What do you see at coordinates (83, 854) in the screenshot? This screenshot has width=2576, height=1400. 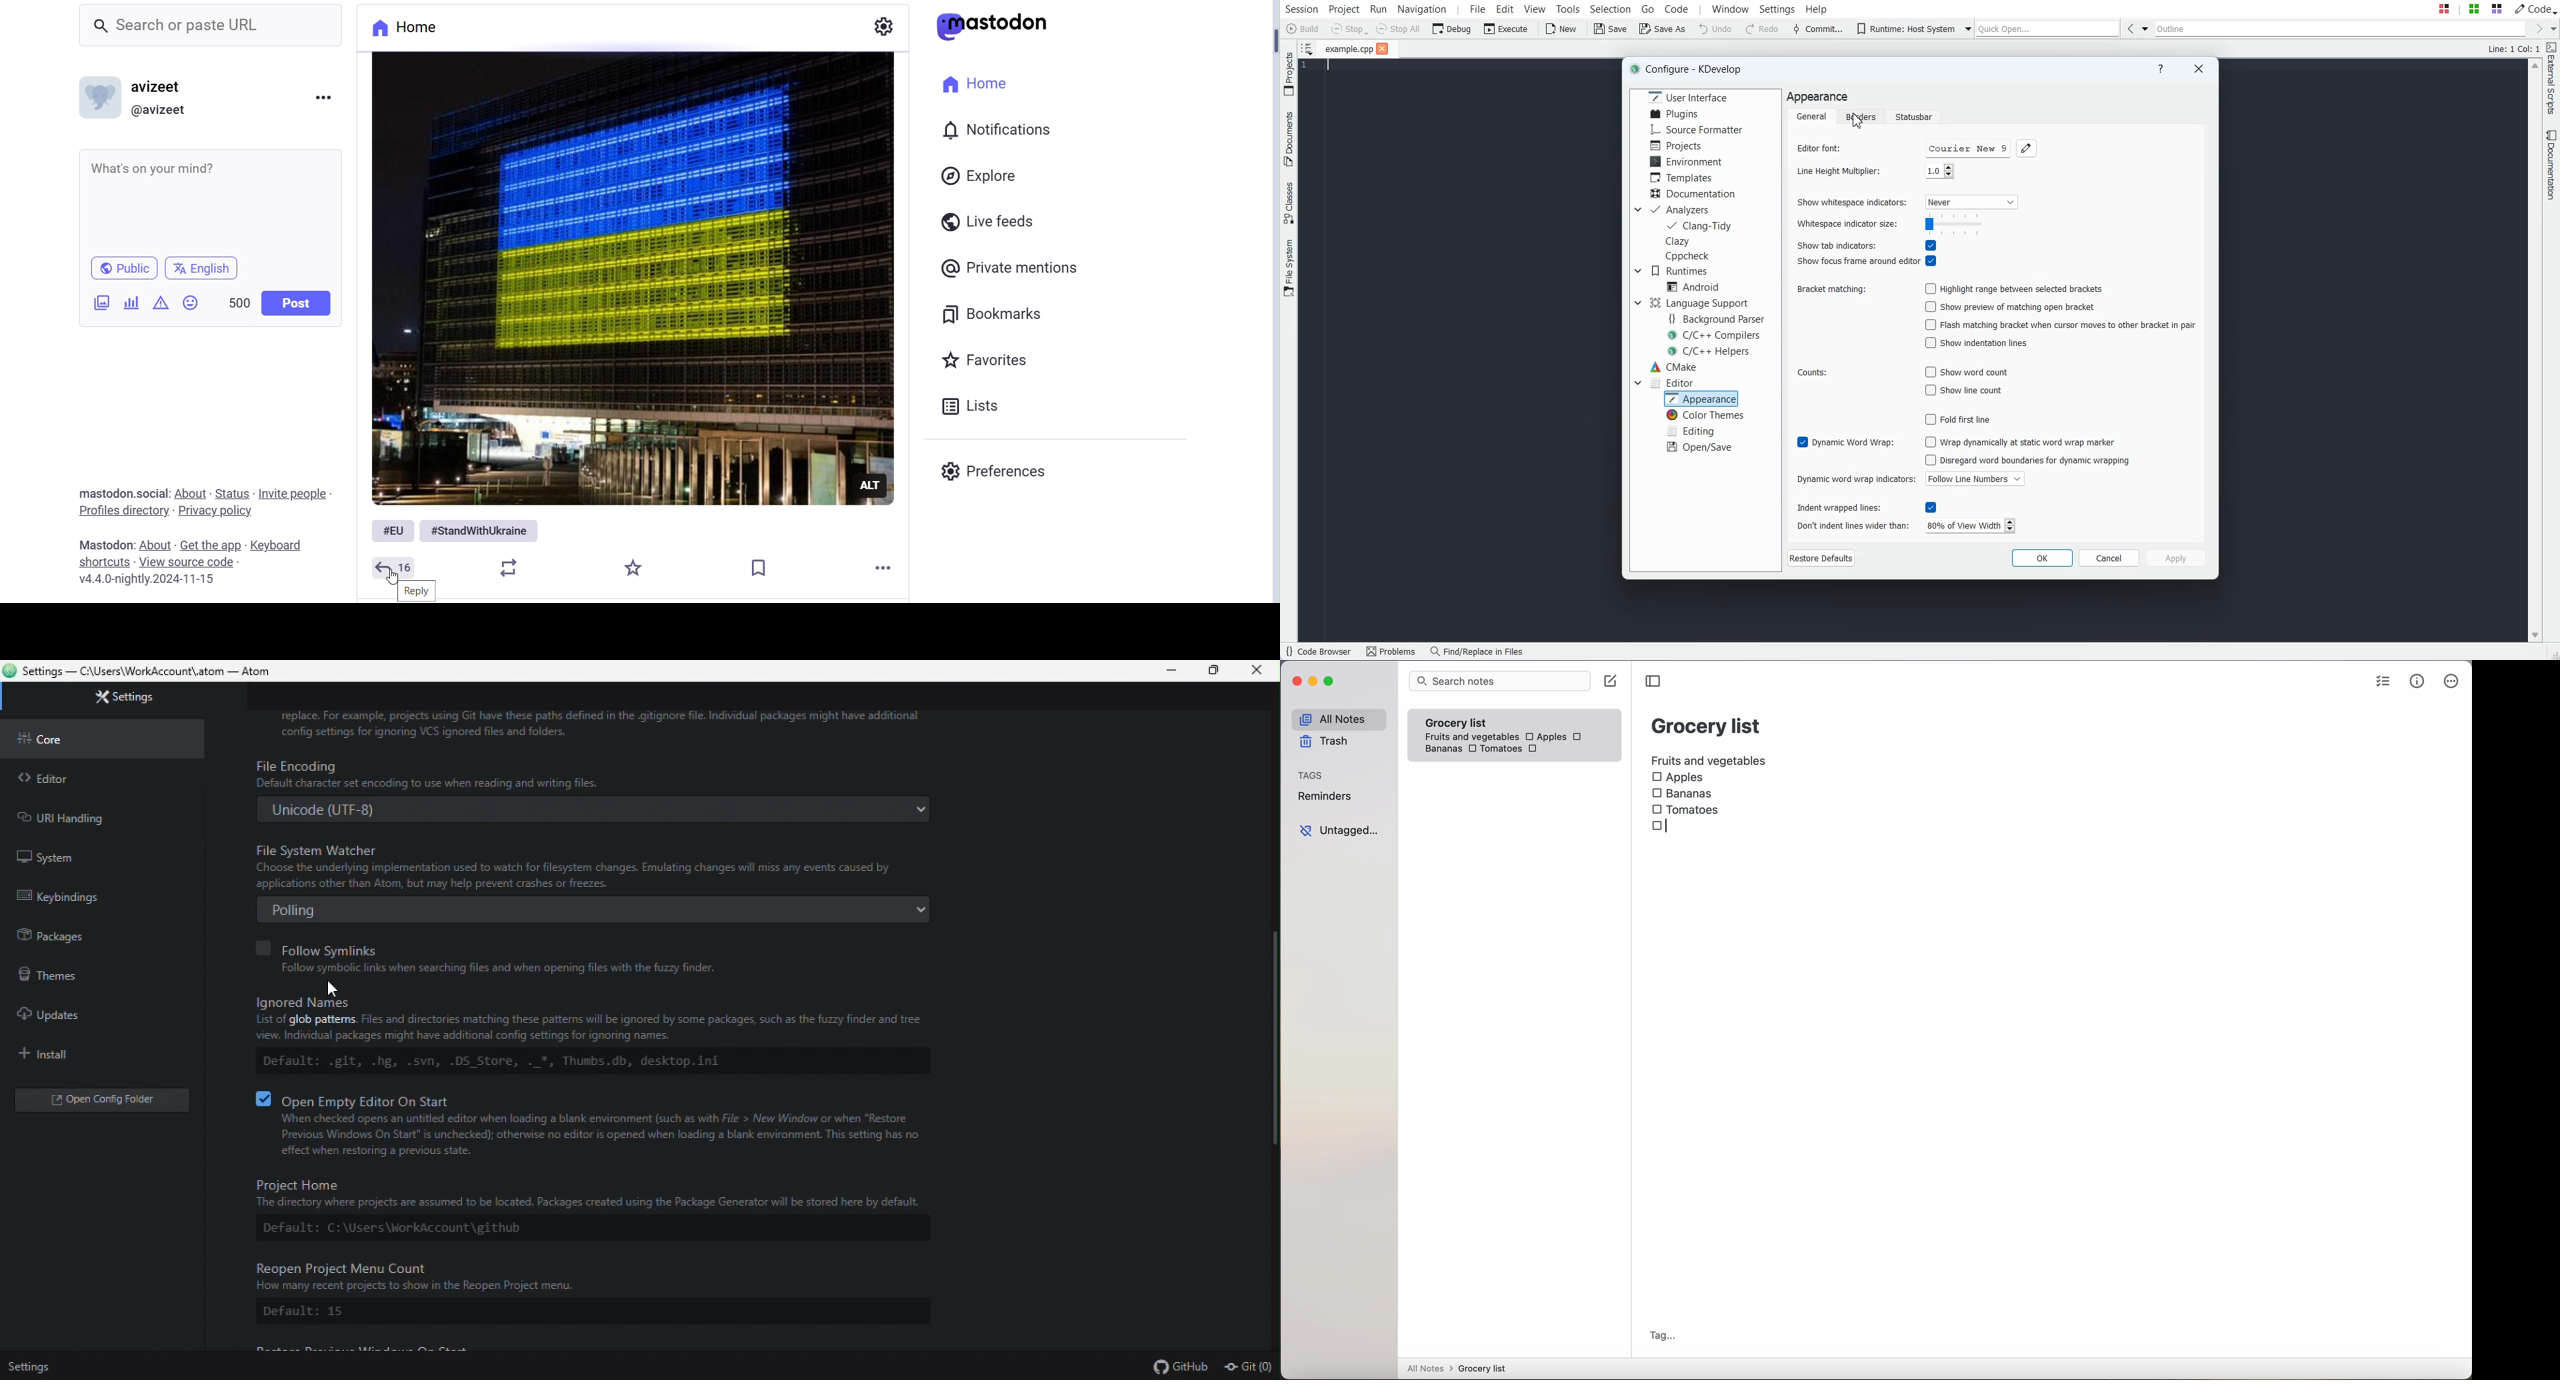 I see `system` at bounding box center [83, 854].